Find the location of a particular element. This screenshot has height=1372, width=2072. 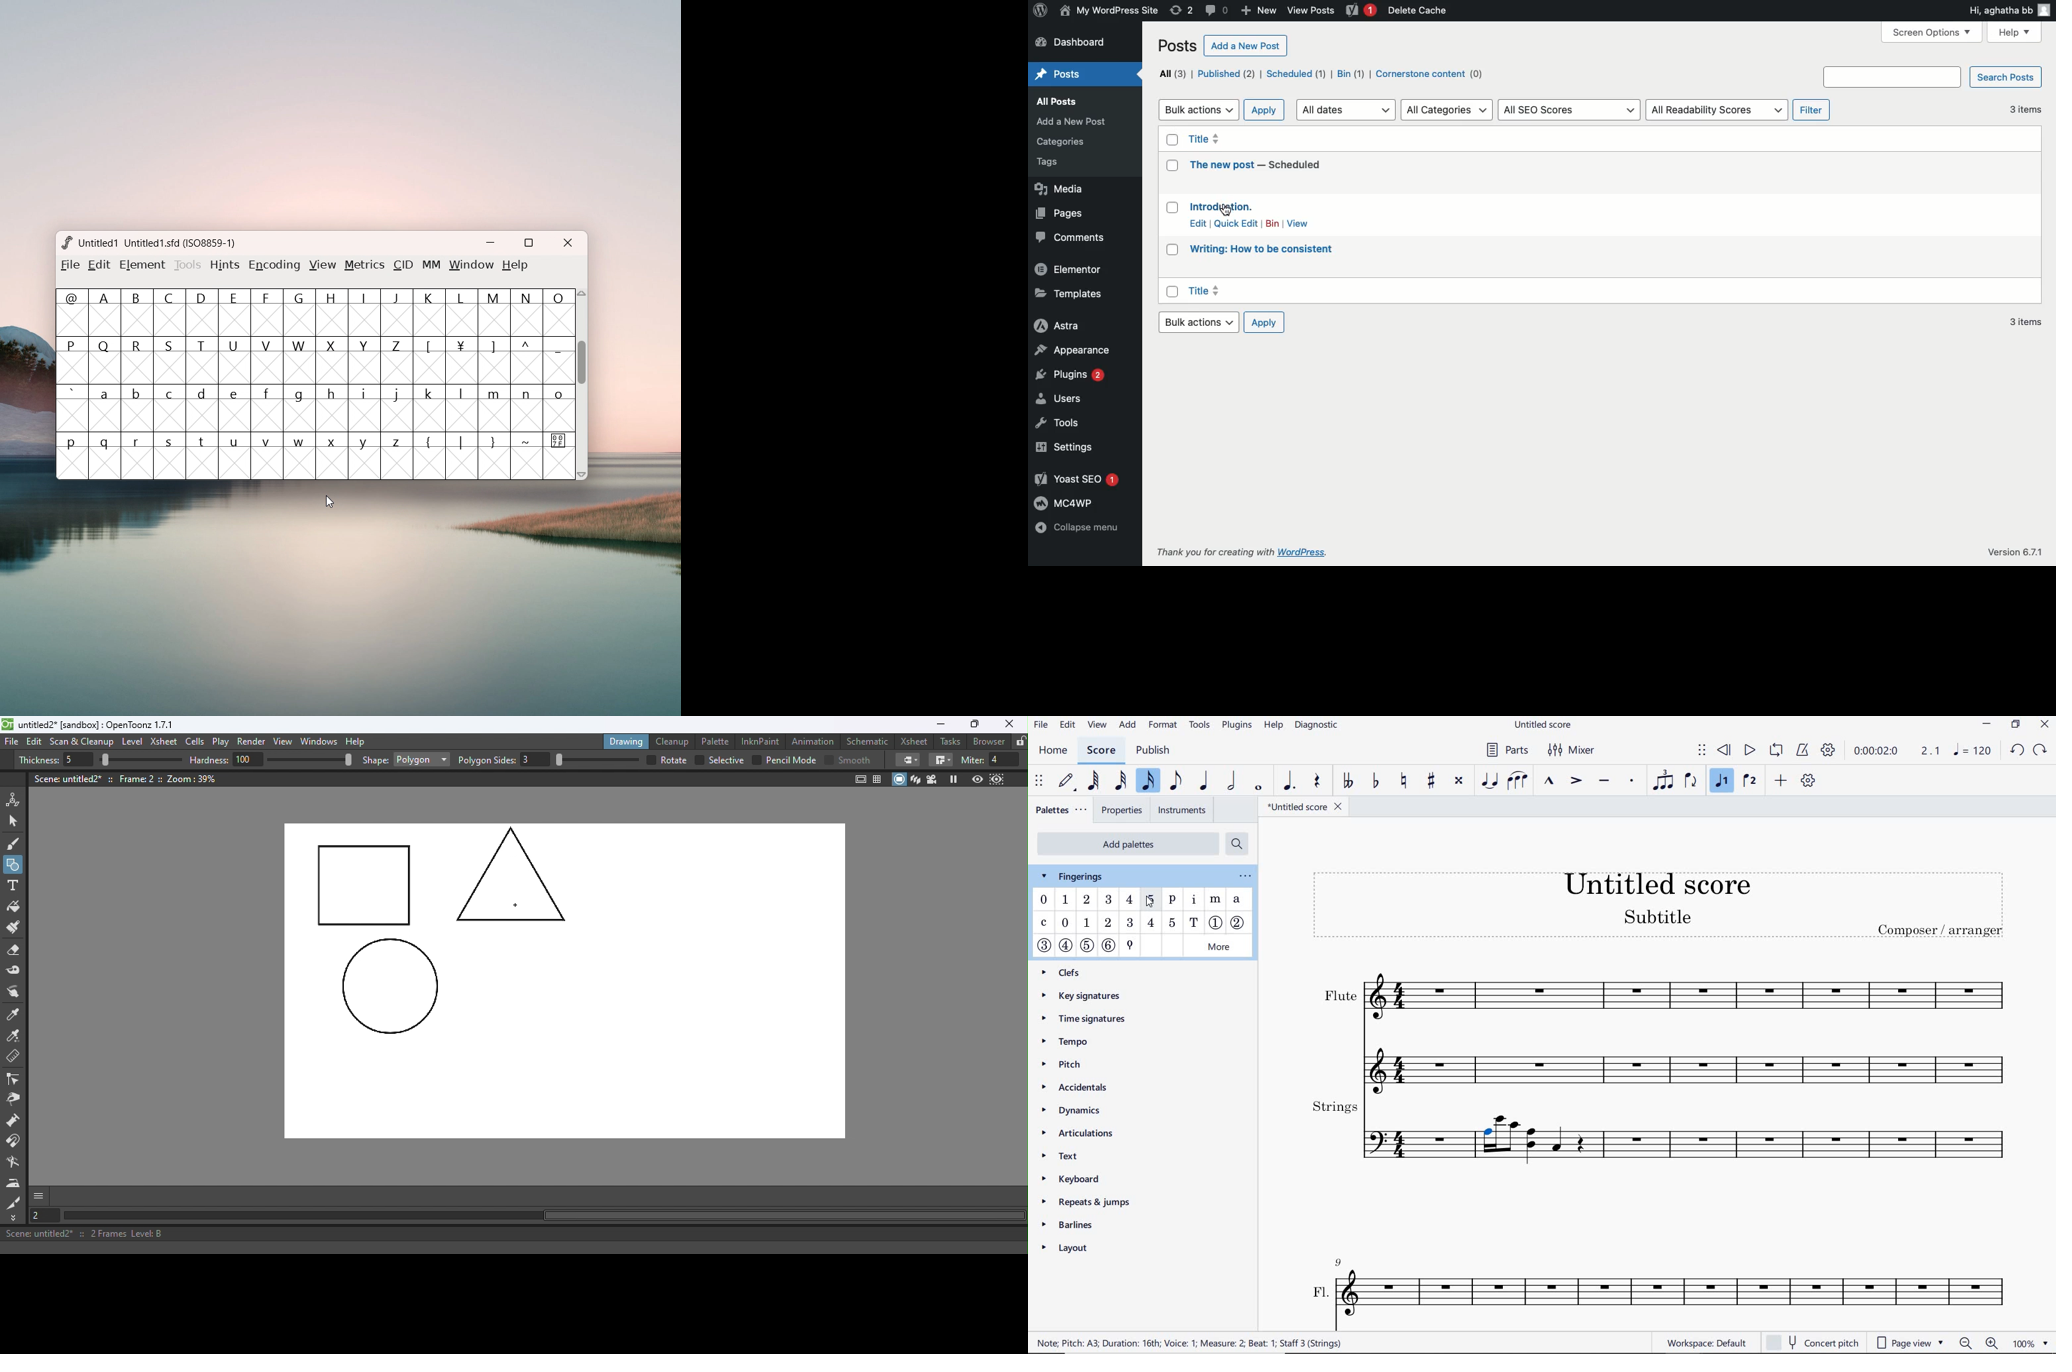

3 items is located at coordinates (2025, 321).